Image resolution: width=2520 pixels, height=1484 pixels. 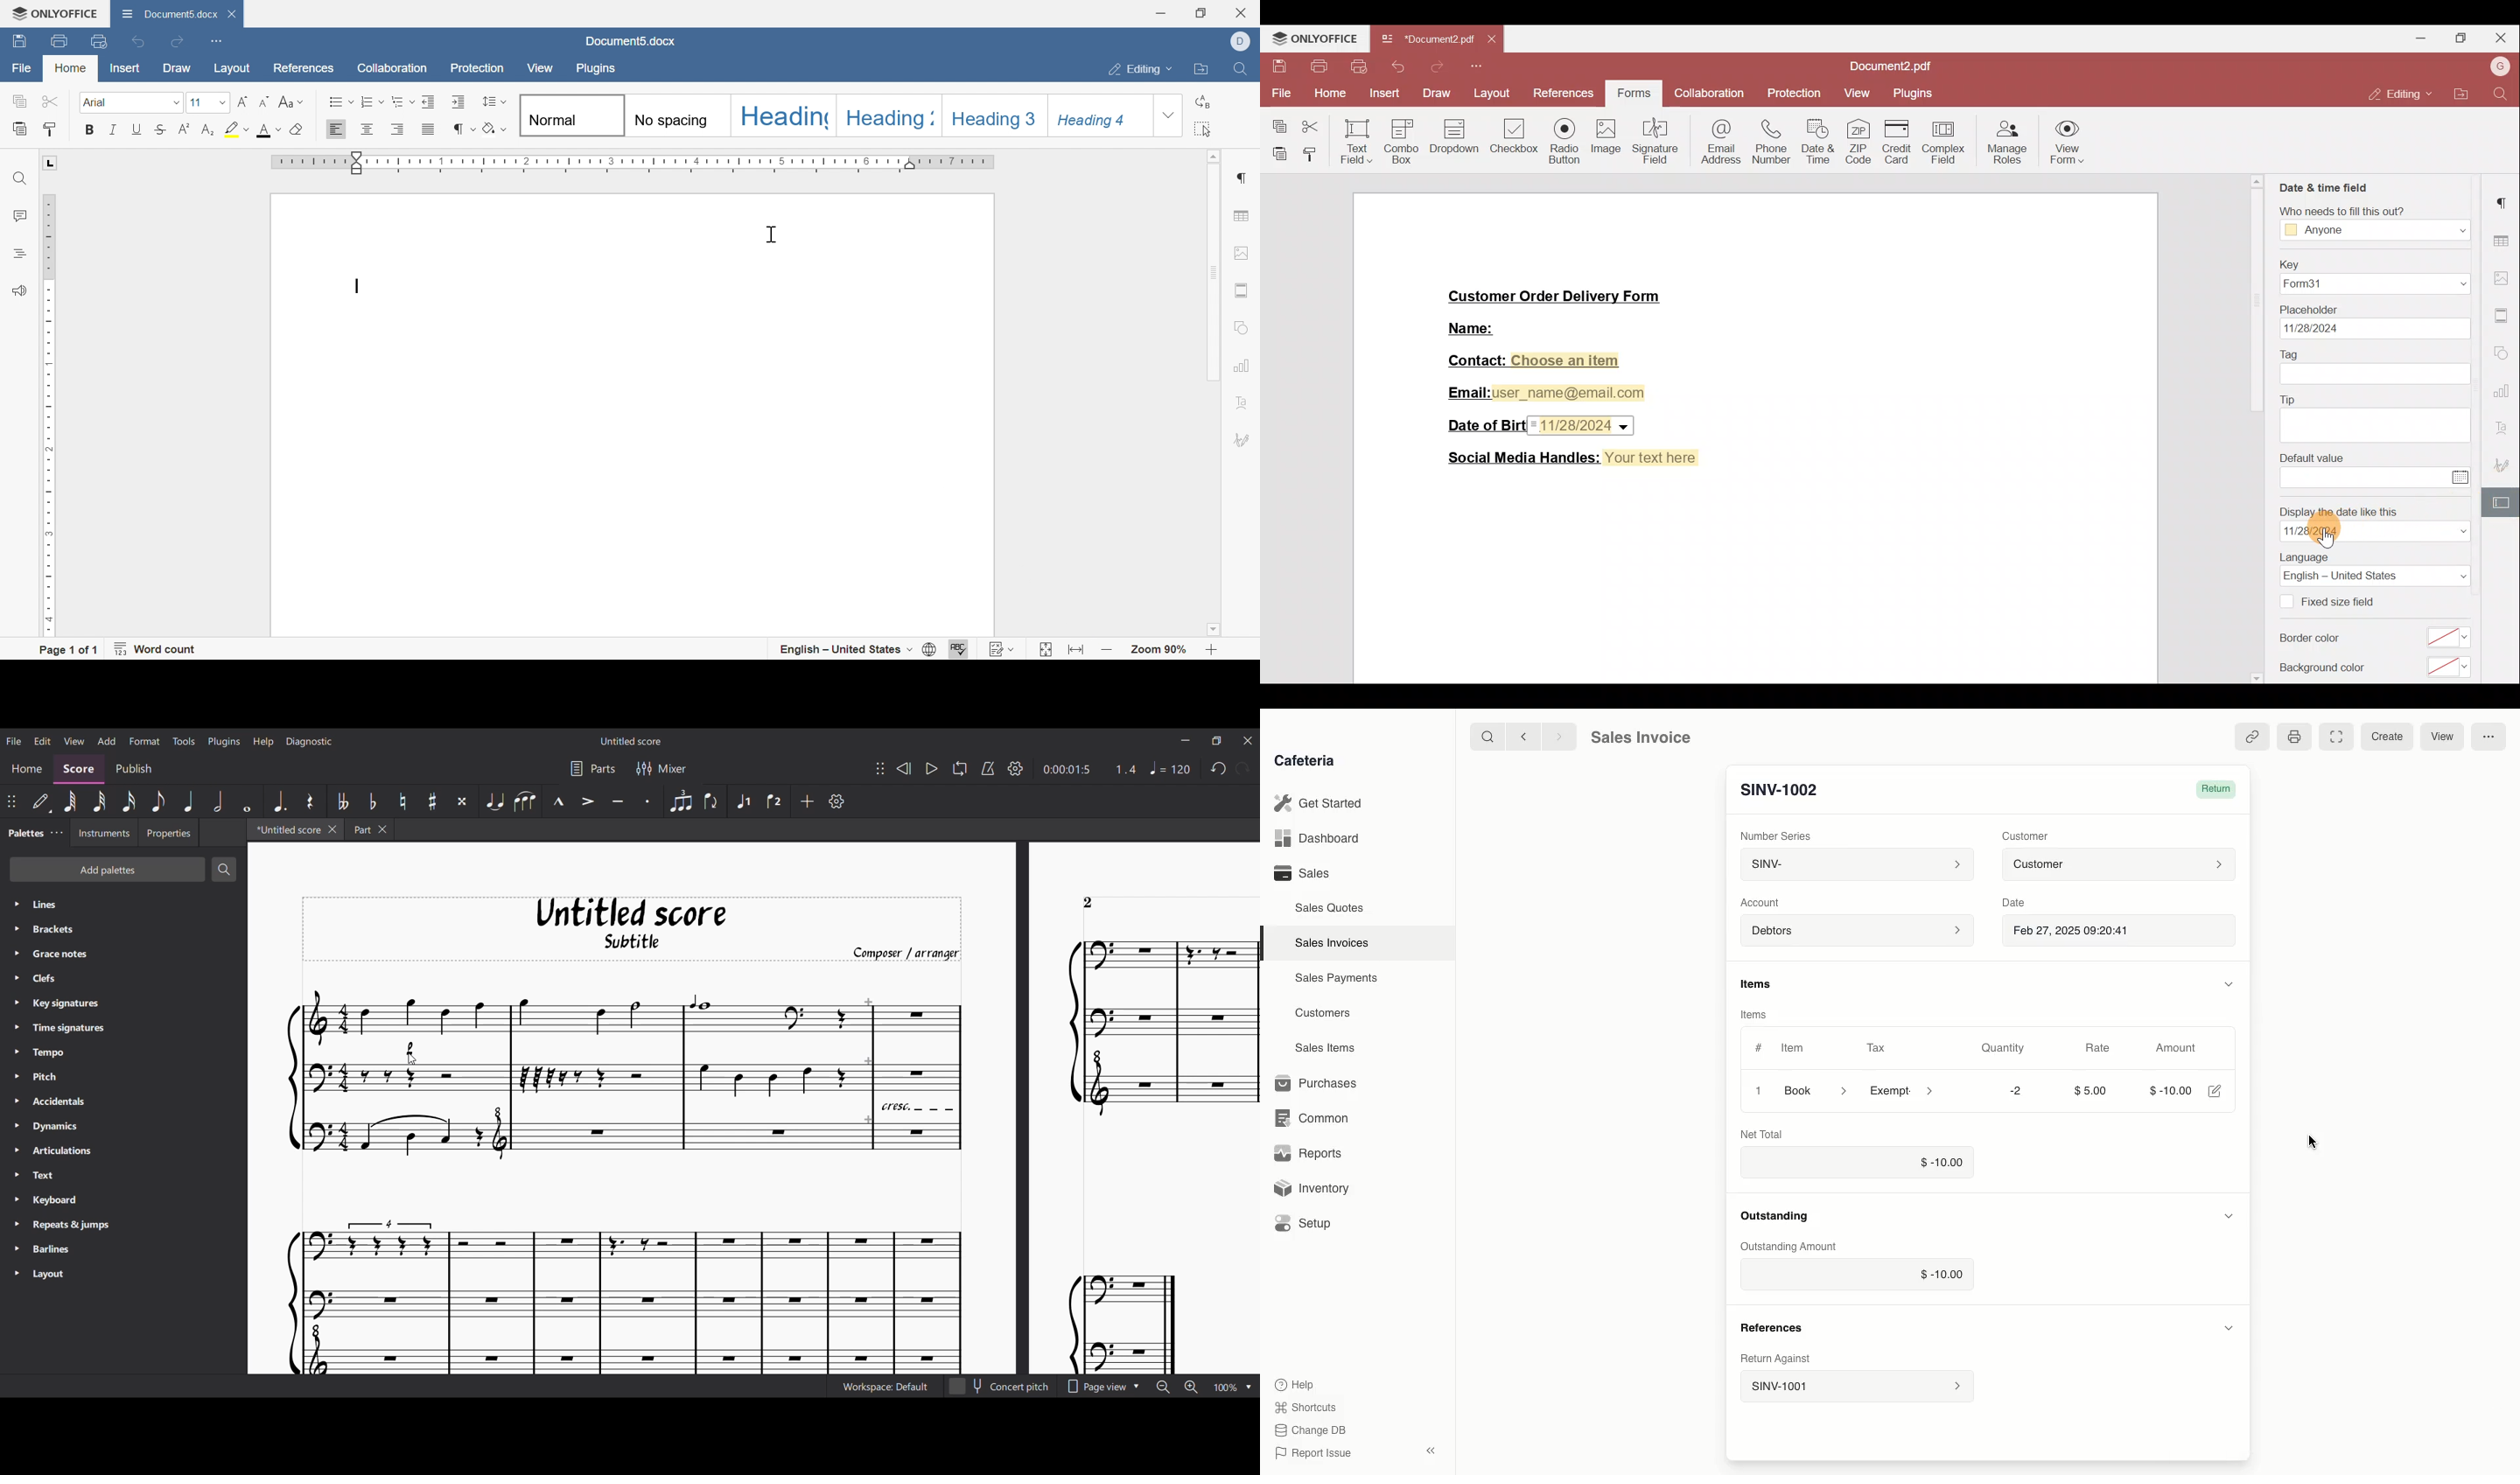 What do you see at coordinates (780, 115) in the screenshot?
I see `Heading 1` at bounding box center [780, 115].